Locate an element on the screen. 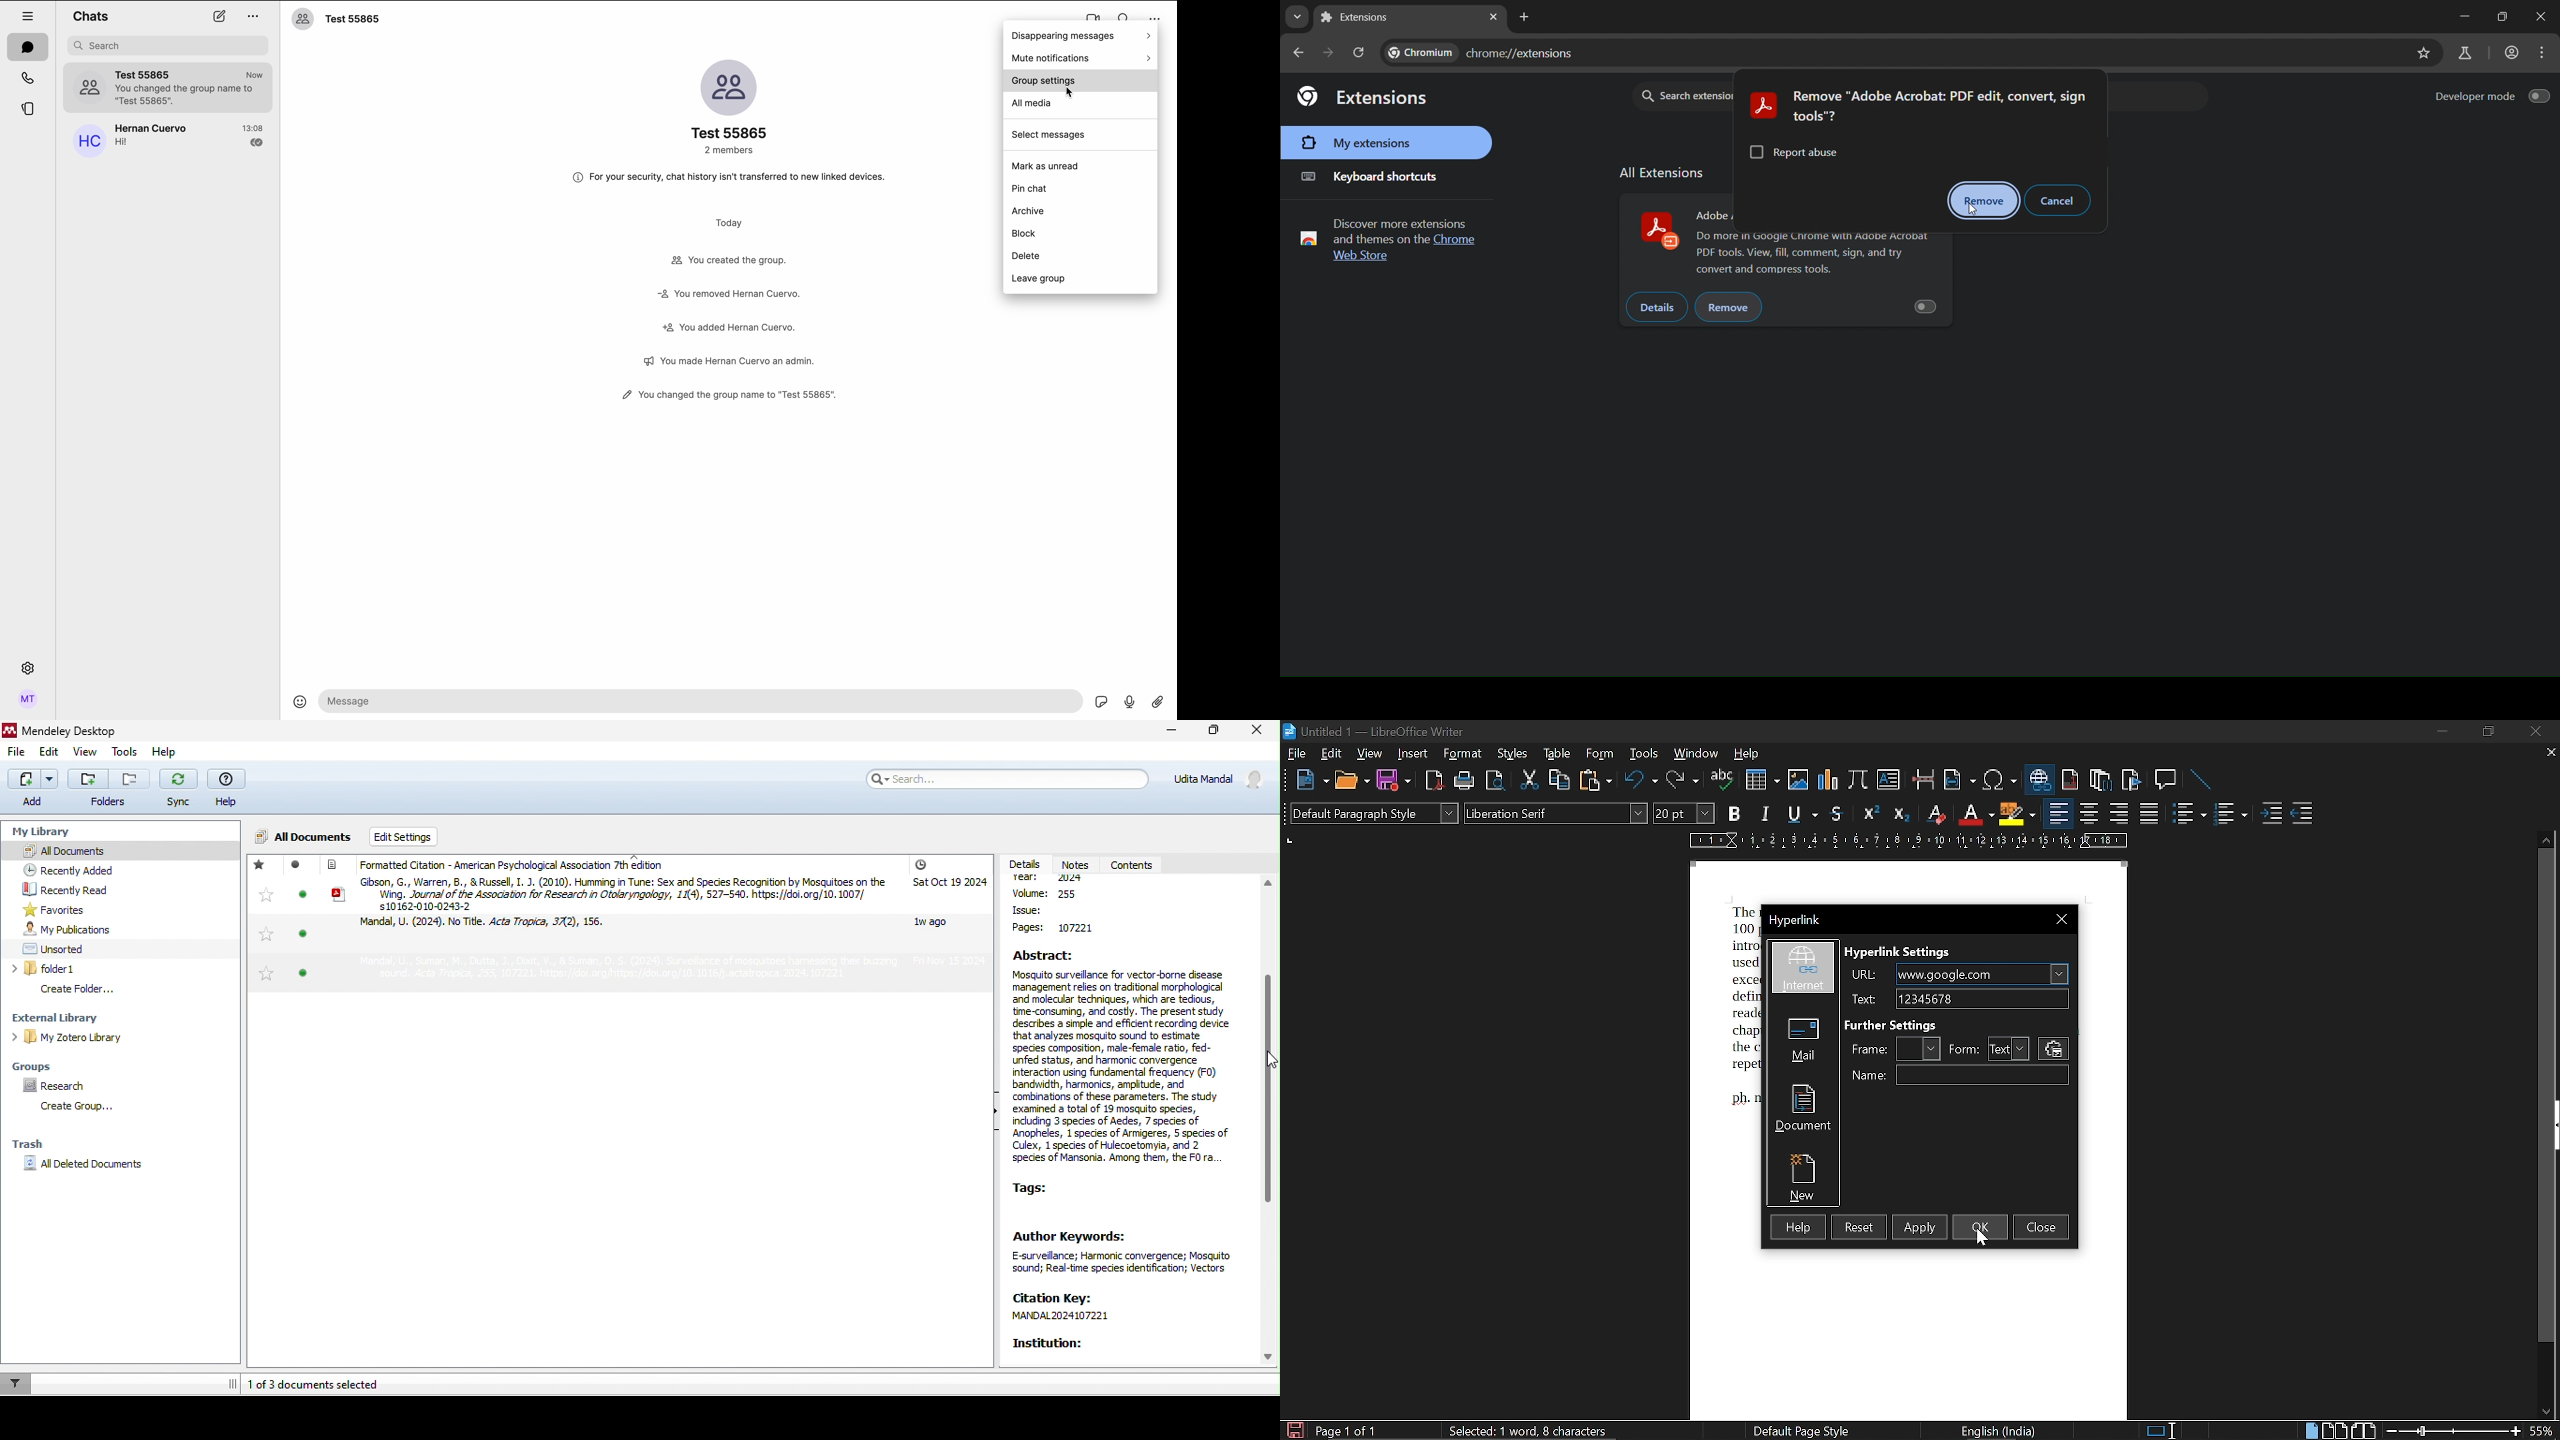 This screenshot has width=2576, height=1456. added date is located at coordinates (948, 914).